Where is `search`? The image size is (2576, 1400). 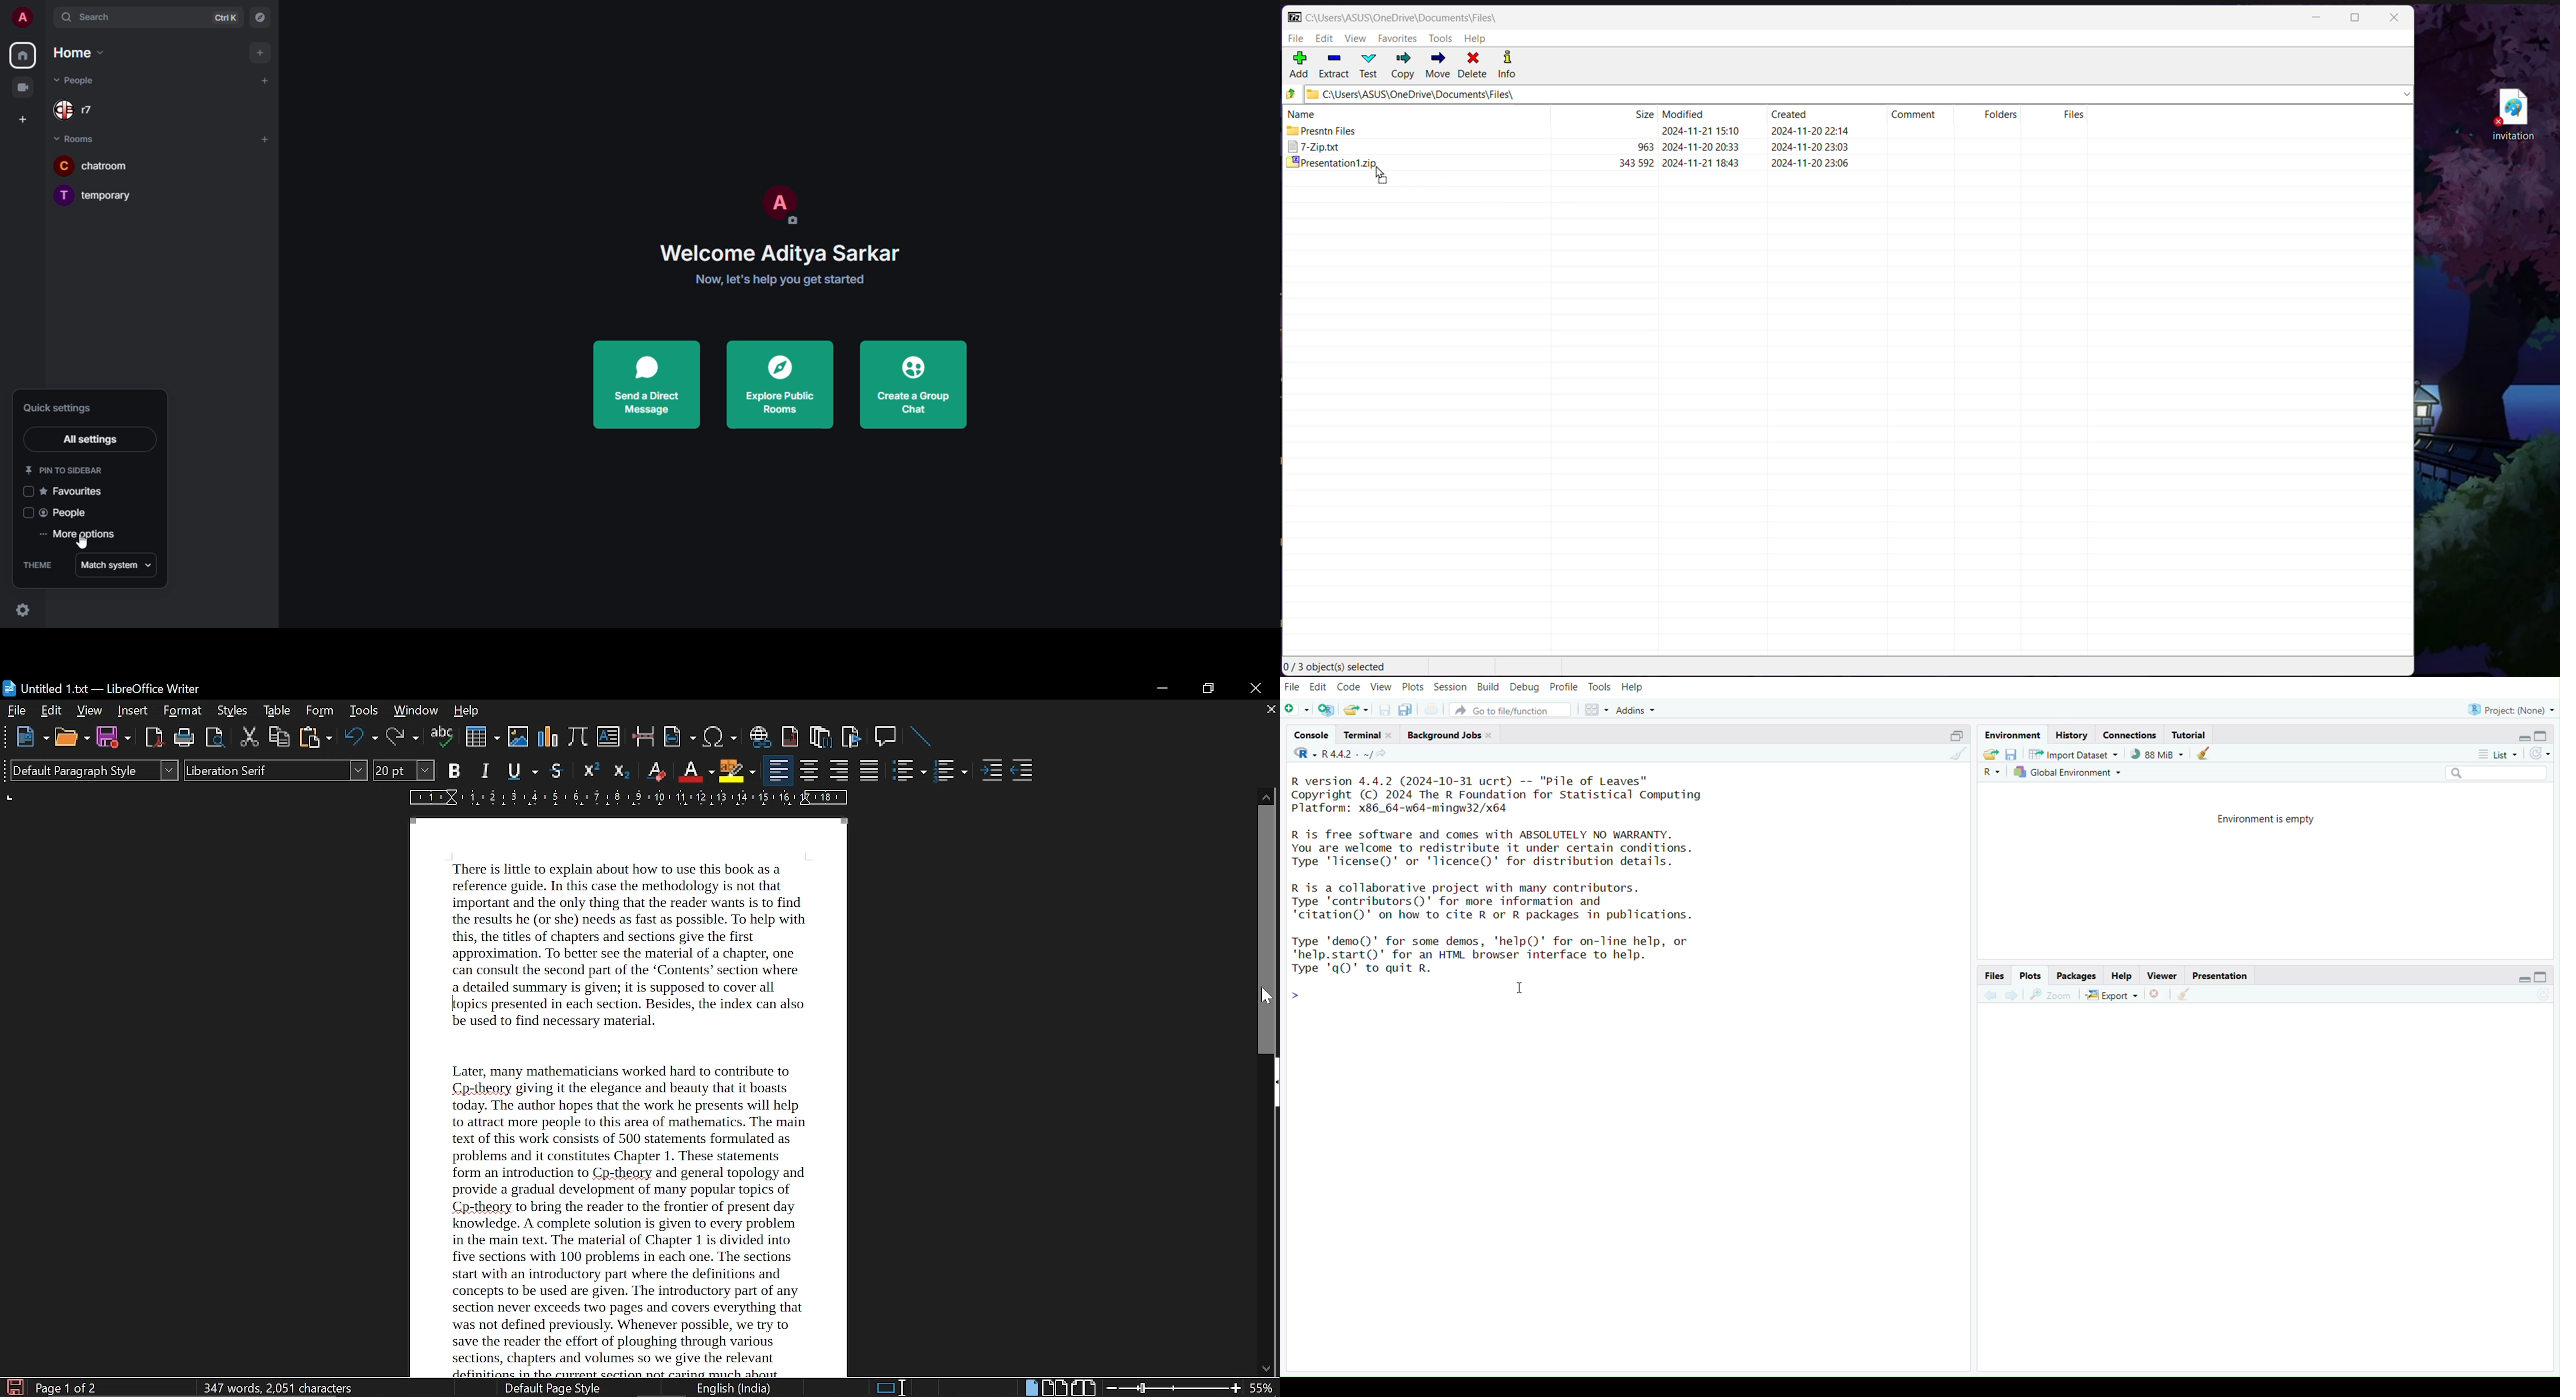
search is located at coordinates (101, 17).